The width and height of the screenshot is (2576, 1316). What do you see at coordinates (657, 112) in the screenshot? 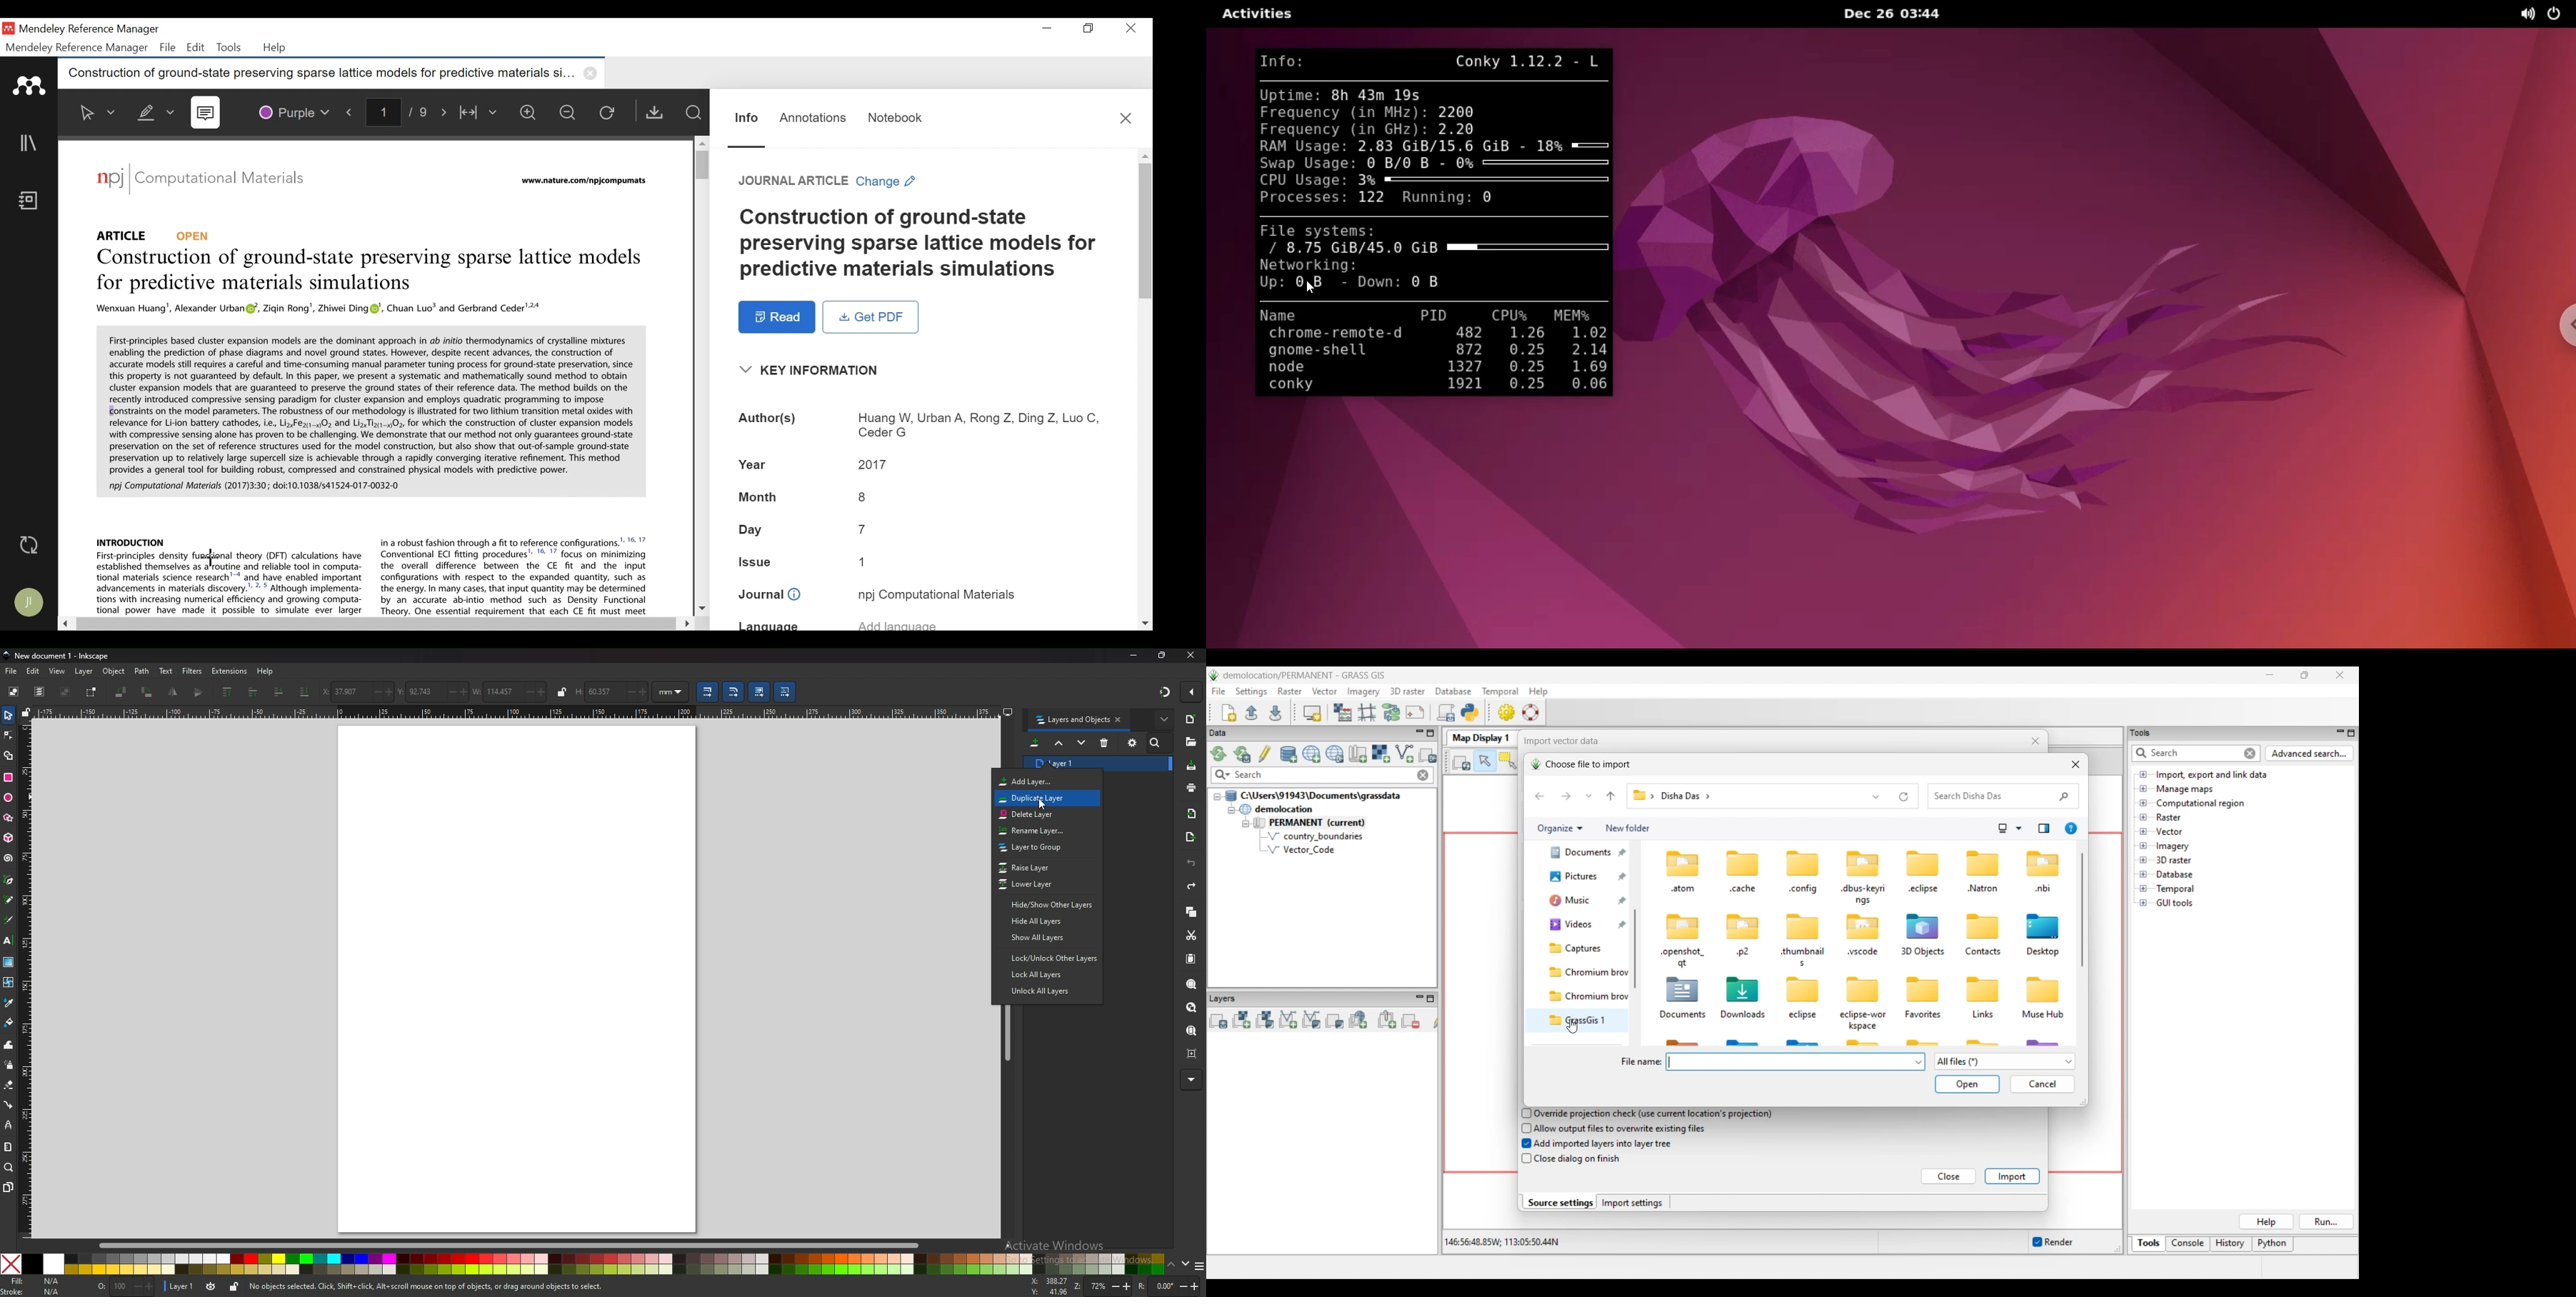
I see `Get PDF` at bounding box center [657, 112].